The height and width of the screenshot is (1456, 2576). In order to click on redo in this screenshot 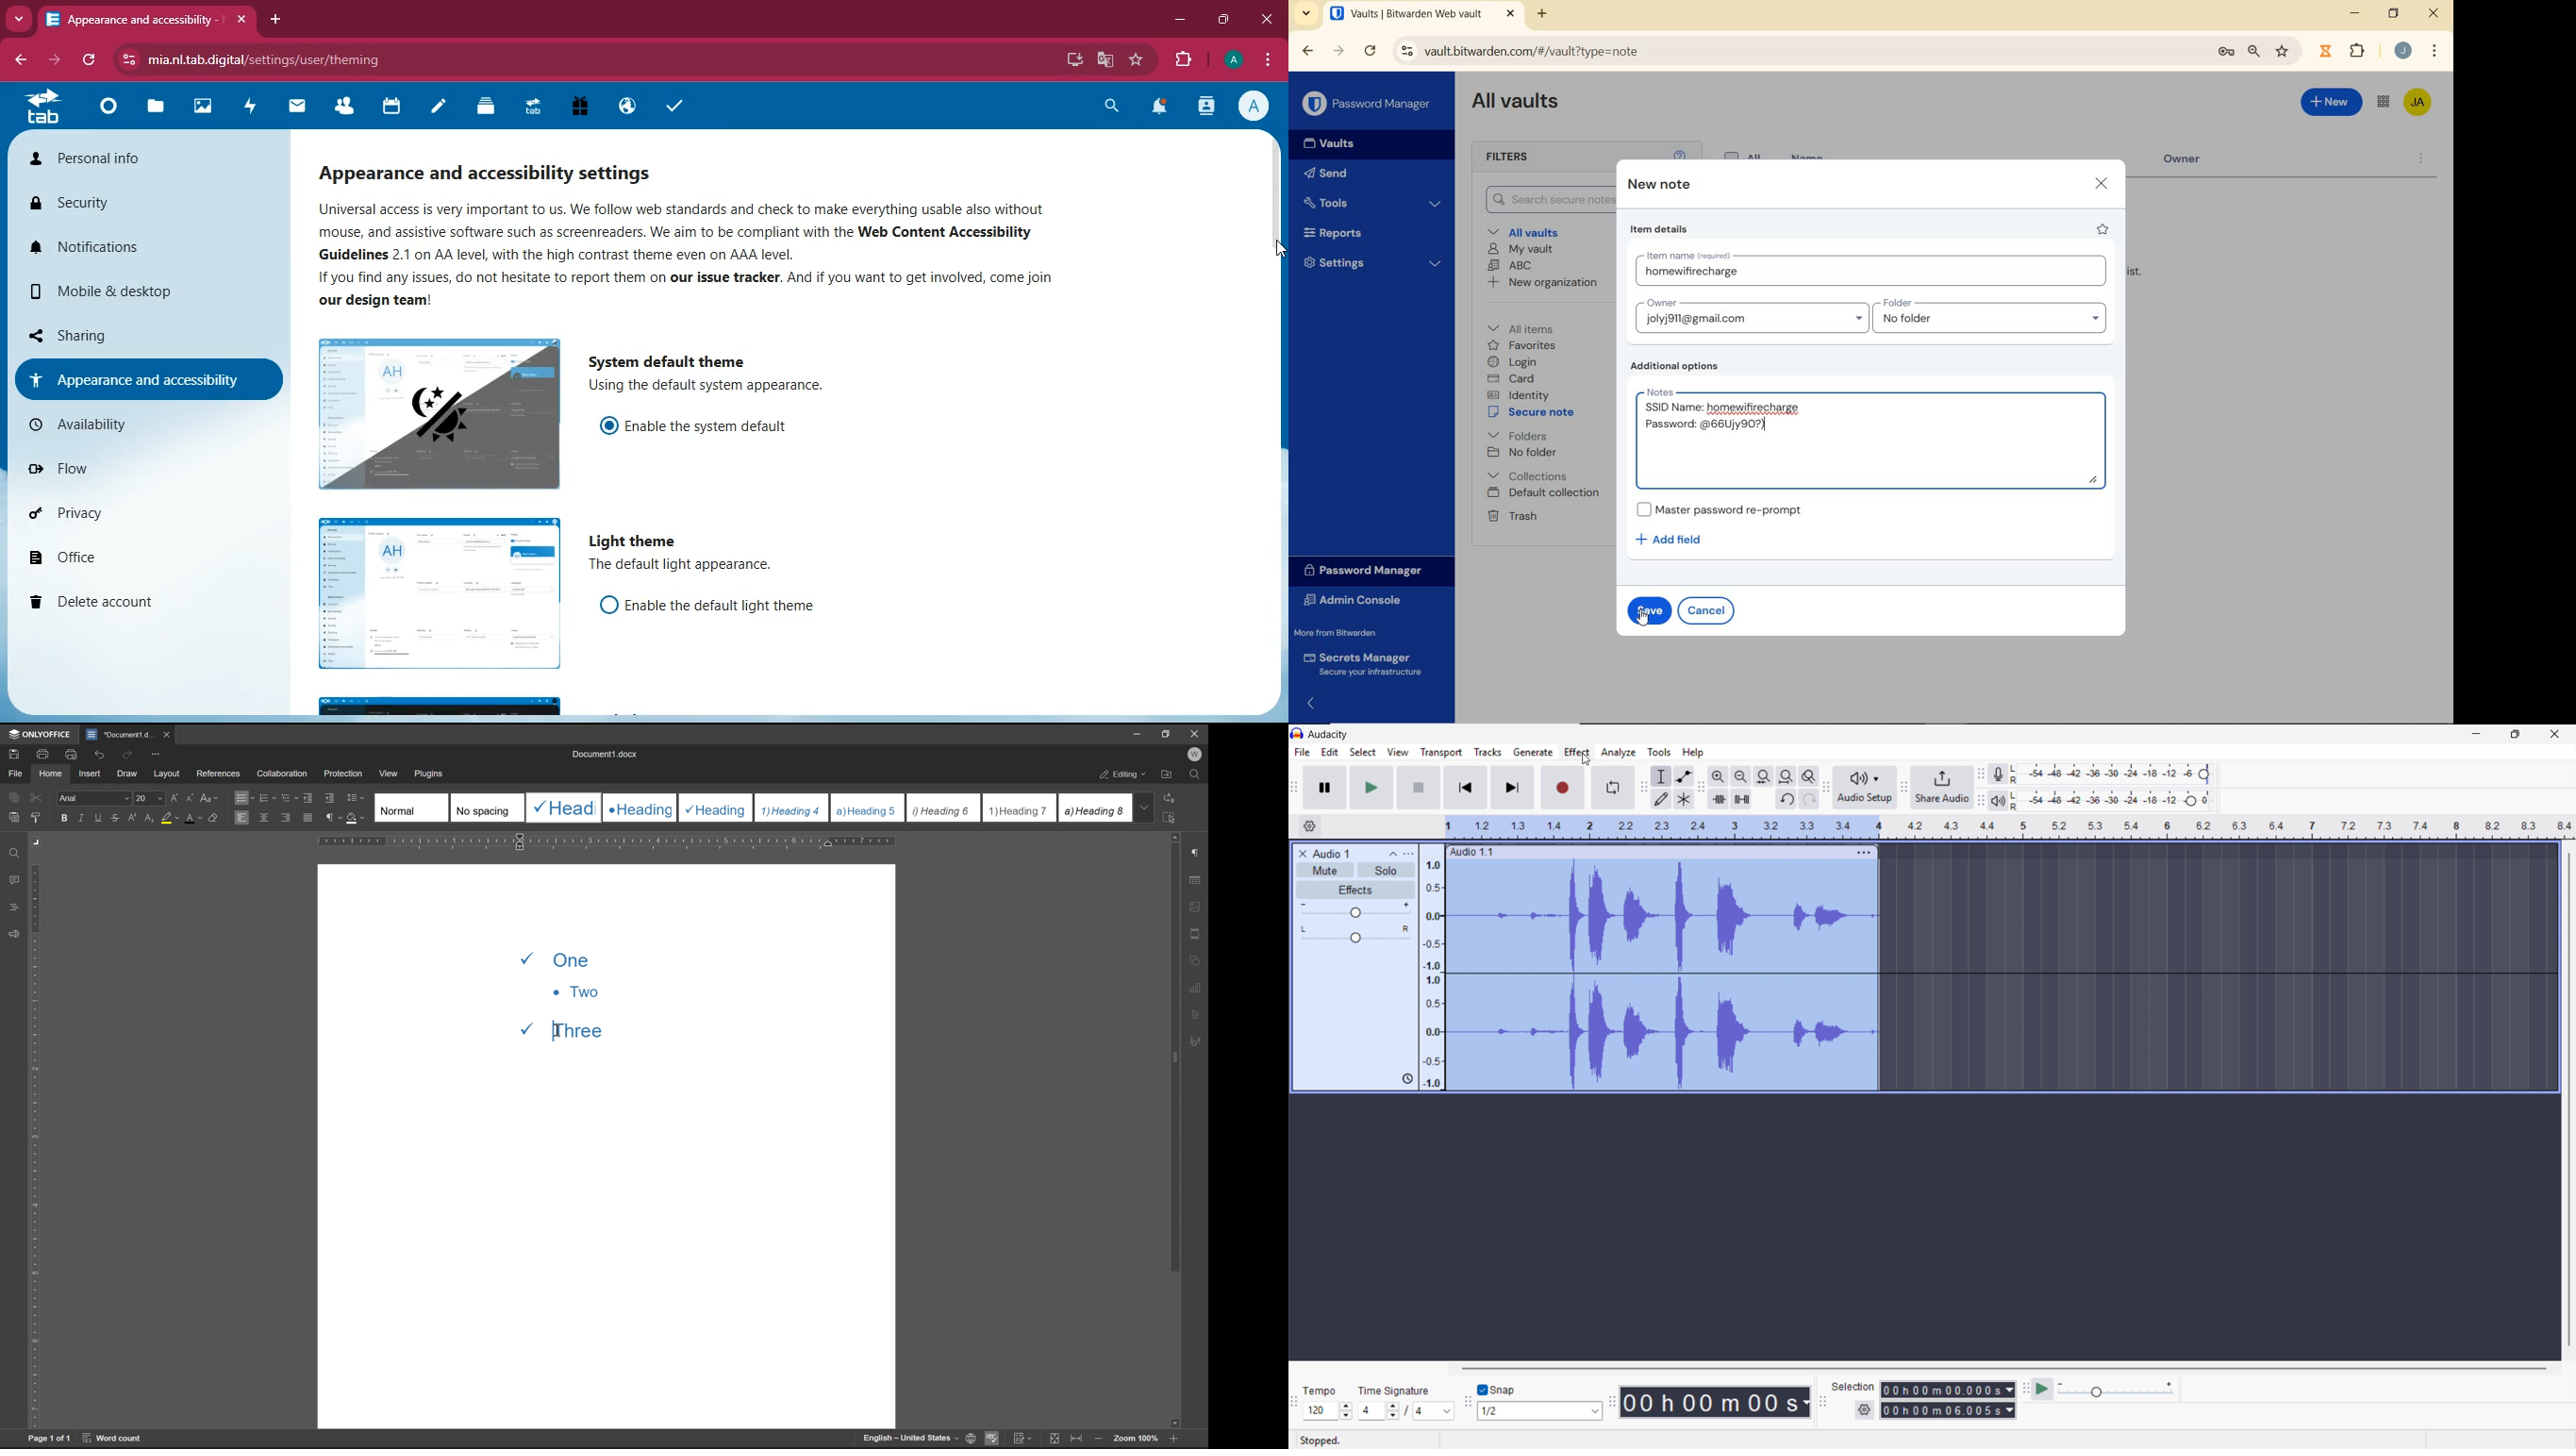, I will do `click(129, 754)`.